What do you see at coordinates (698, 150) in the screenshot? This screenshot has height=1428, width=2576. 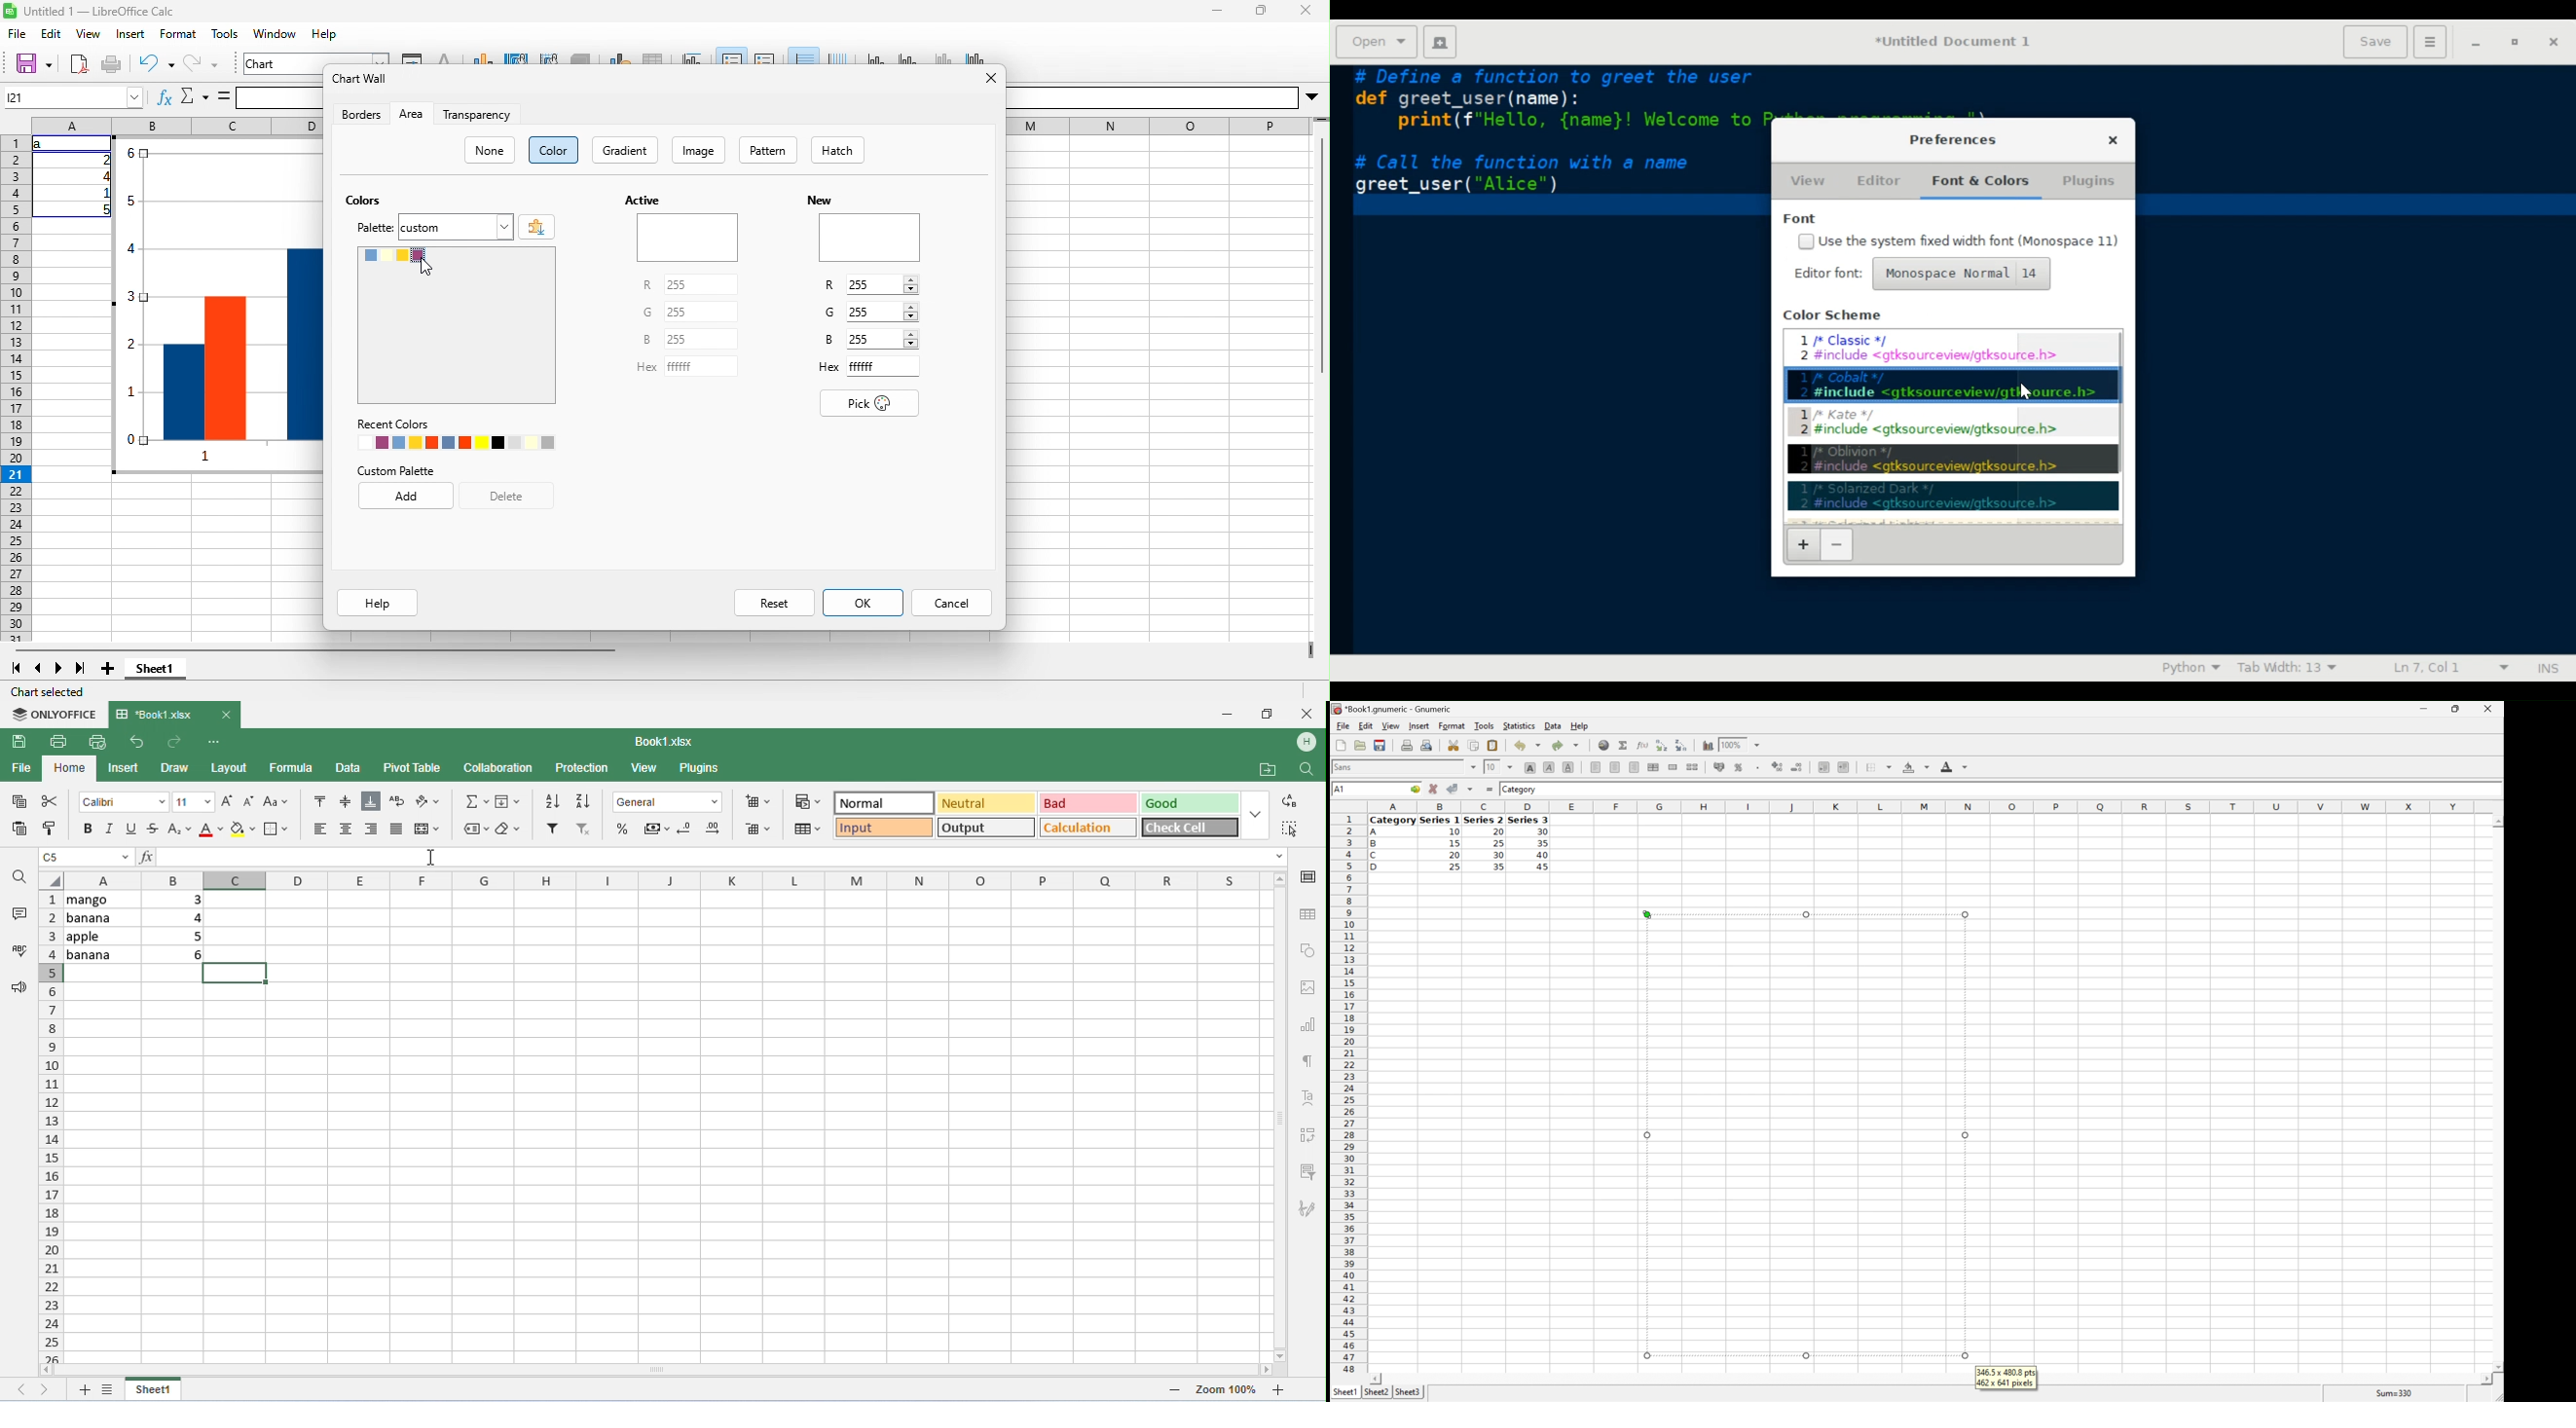 I see `image` at bounding box center [698, 150].